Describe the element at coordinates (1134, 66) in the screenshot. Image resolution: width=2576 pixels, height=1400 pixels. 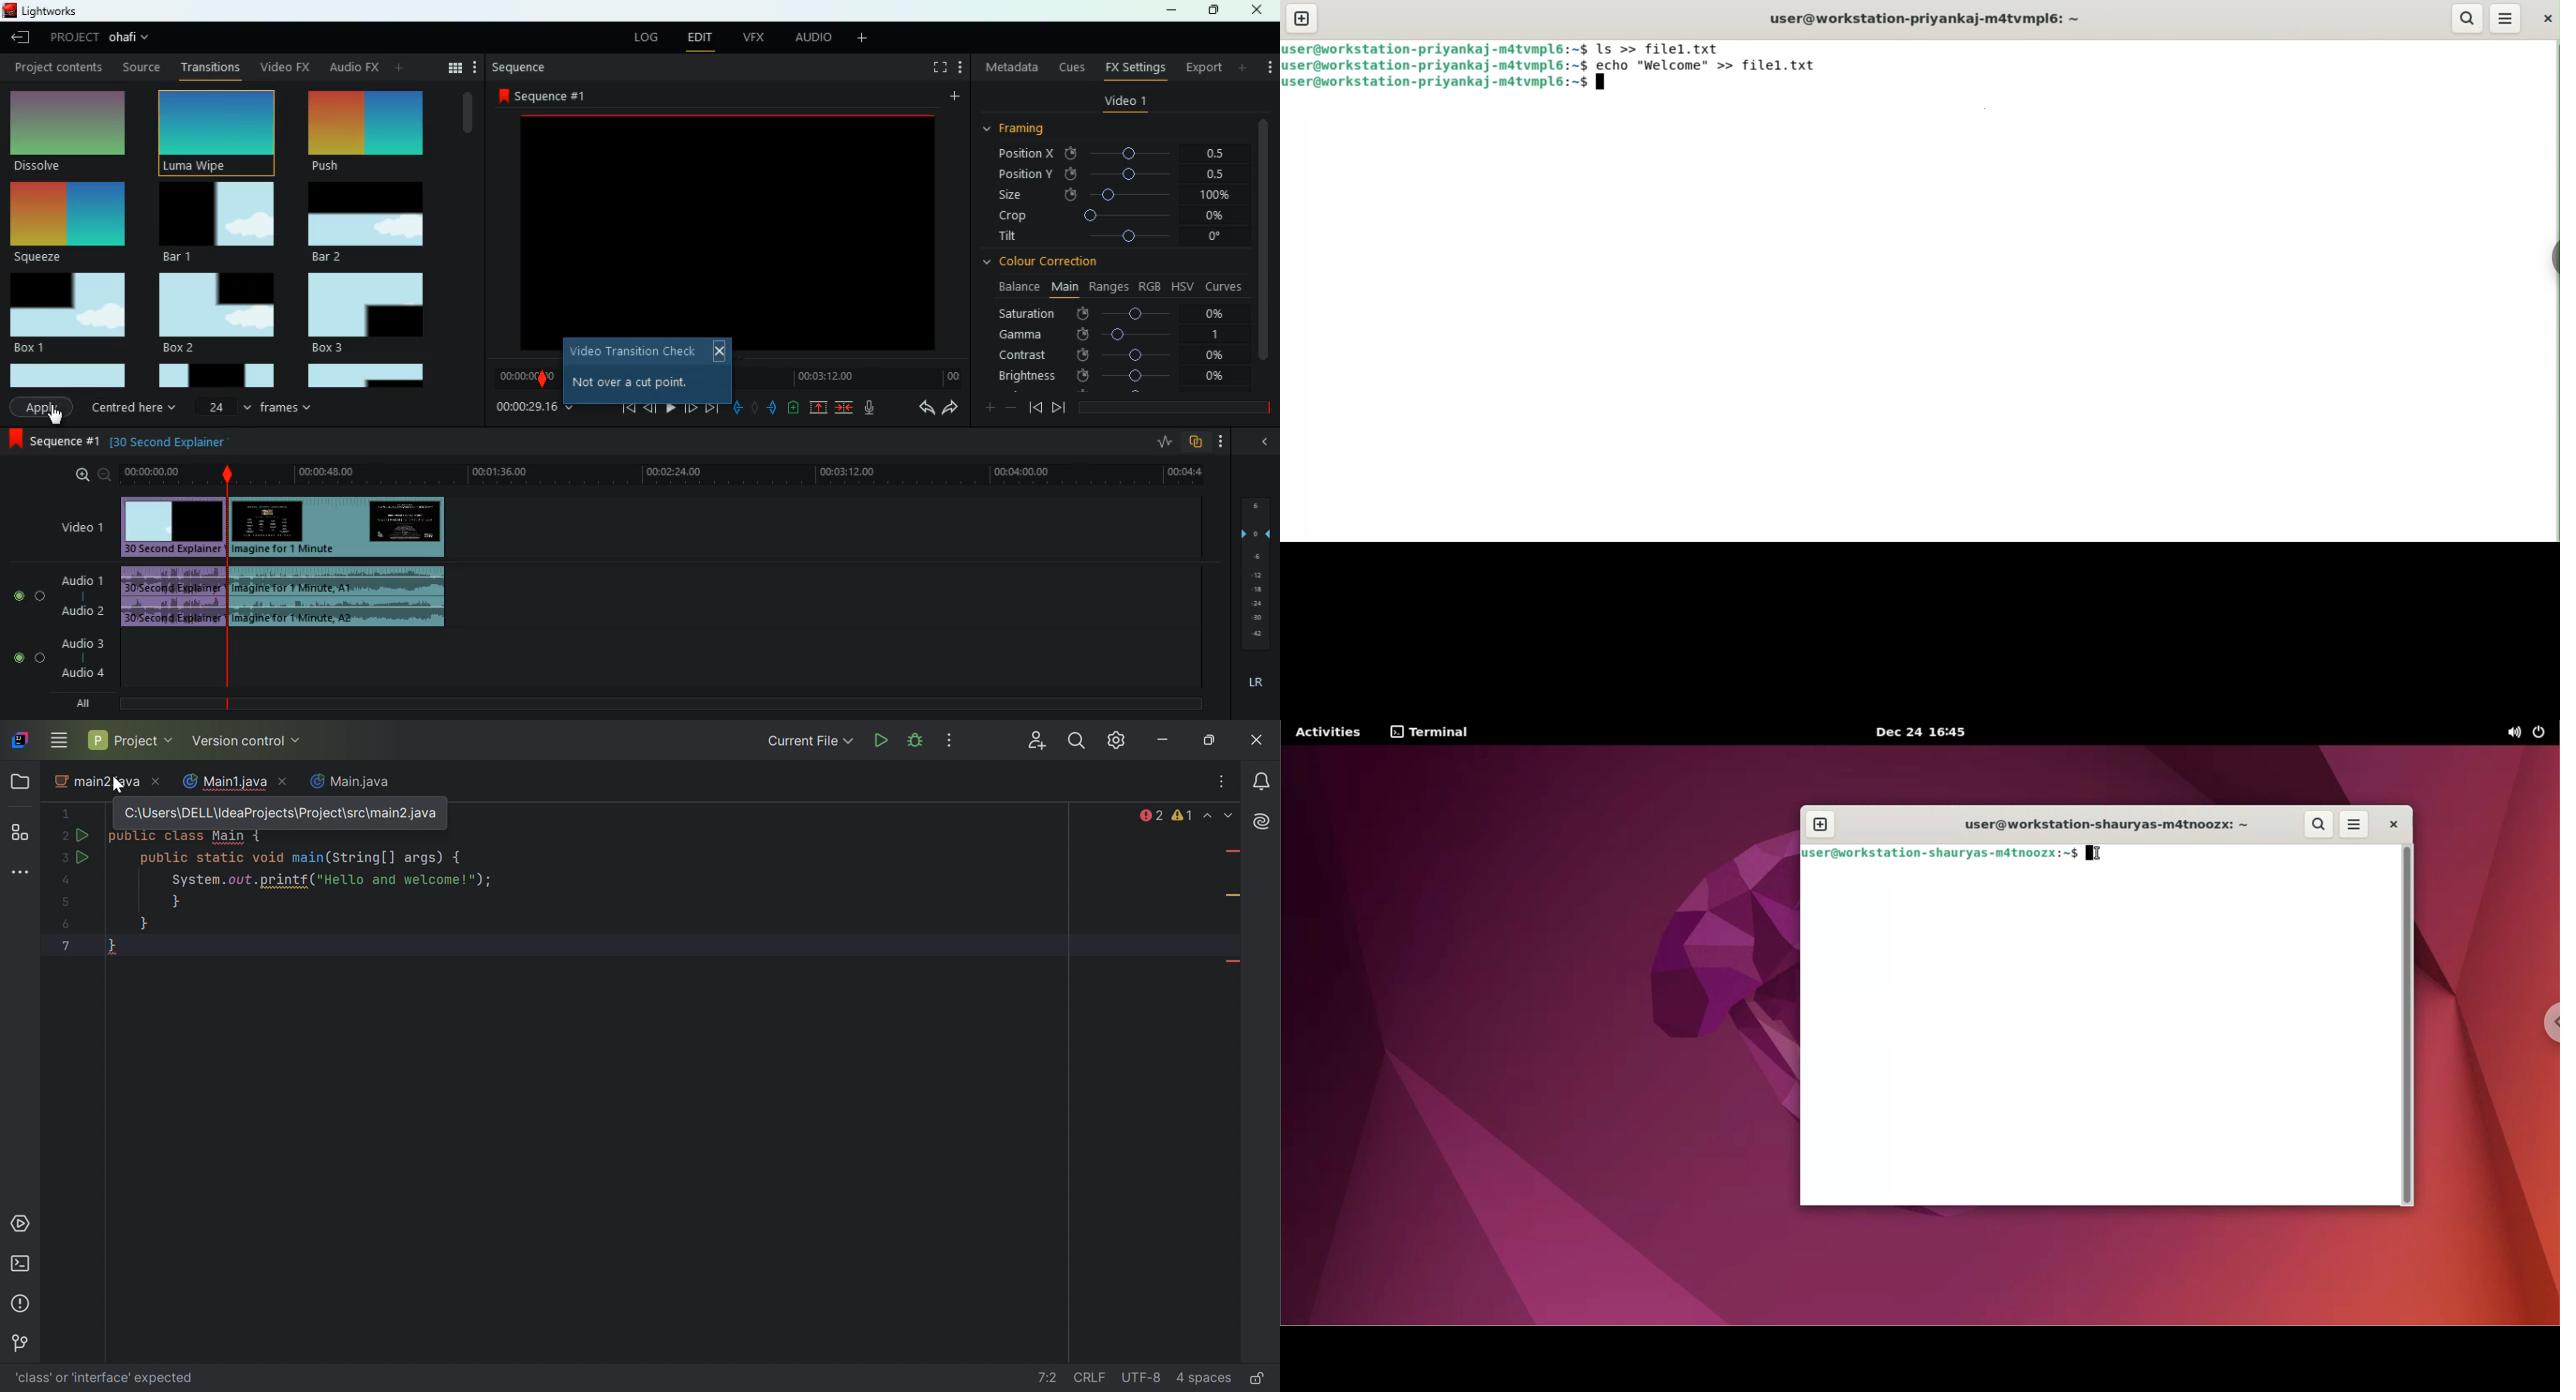
I see `fx settings` at that location.